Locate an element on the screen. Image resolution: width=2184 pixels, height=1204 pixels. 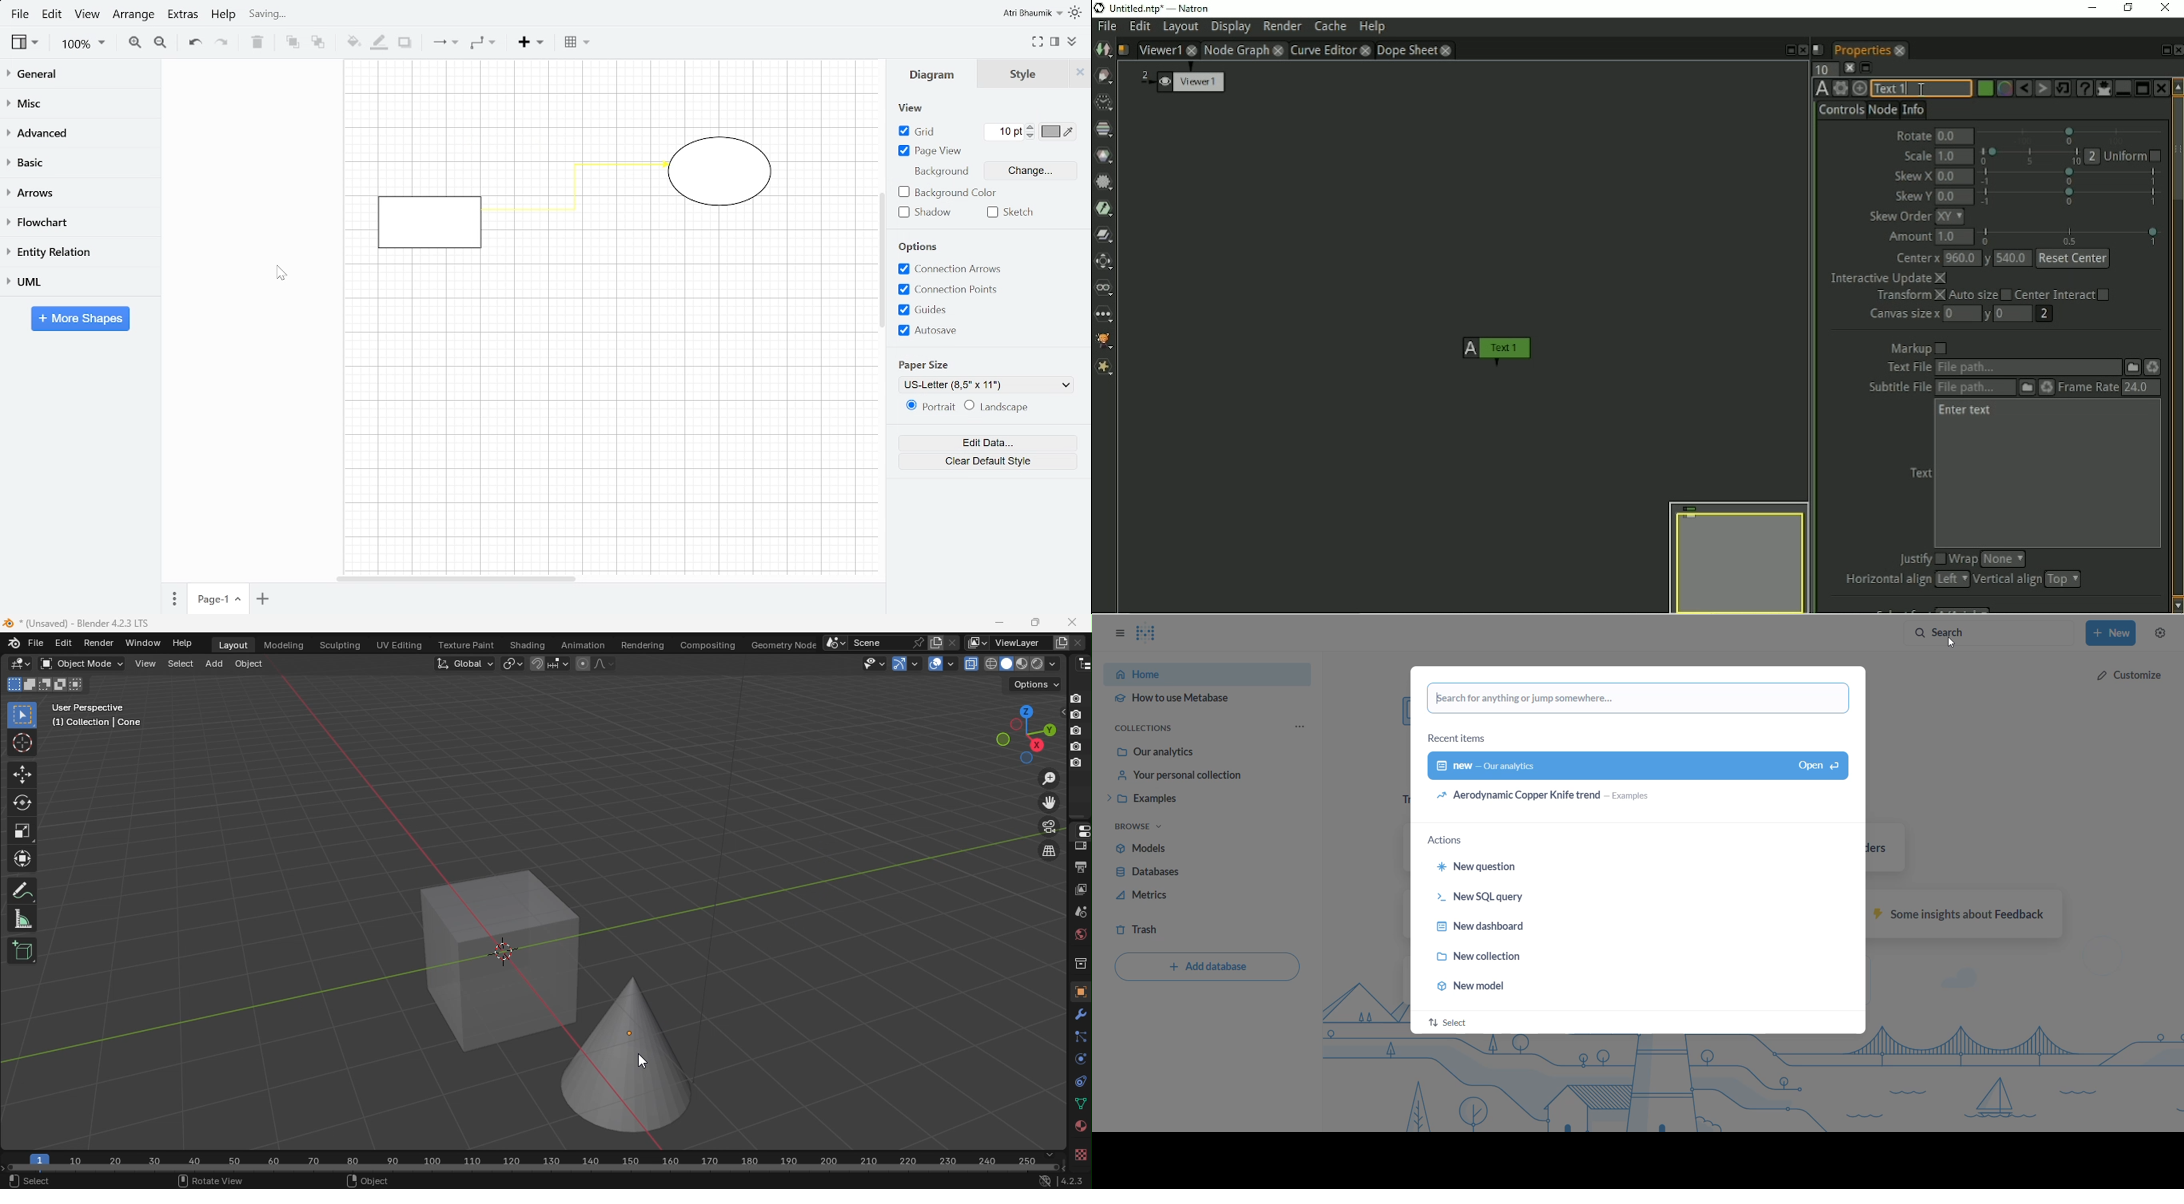
Zoom out is located at coordinates (161, 44).